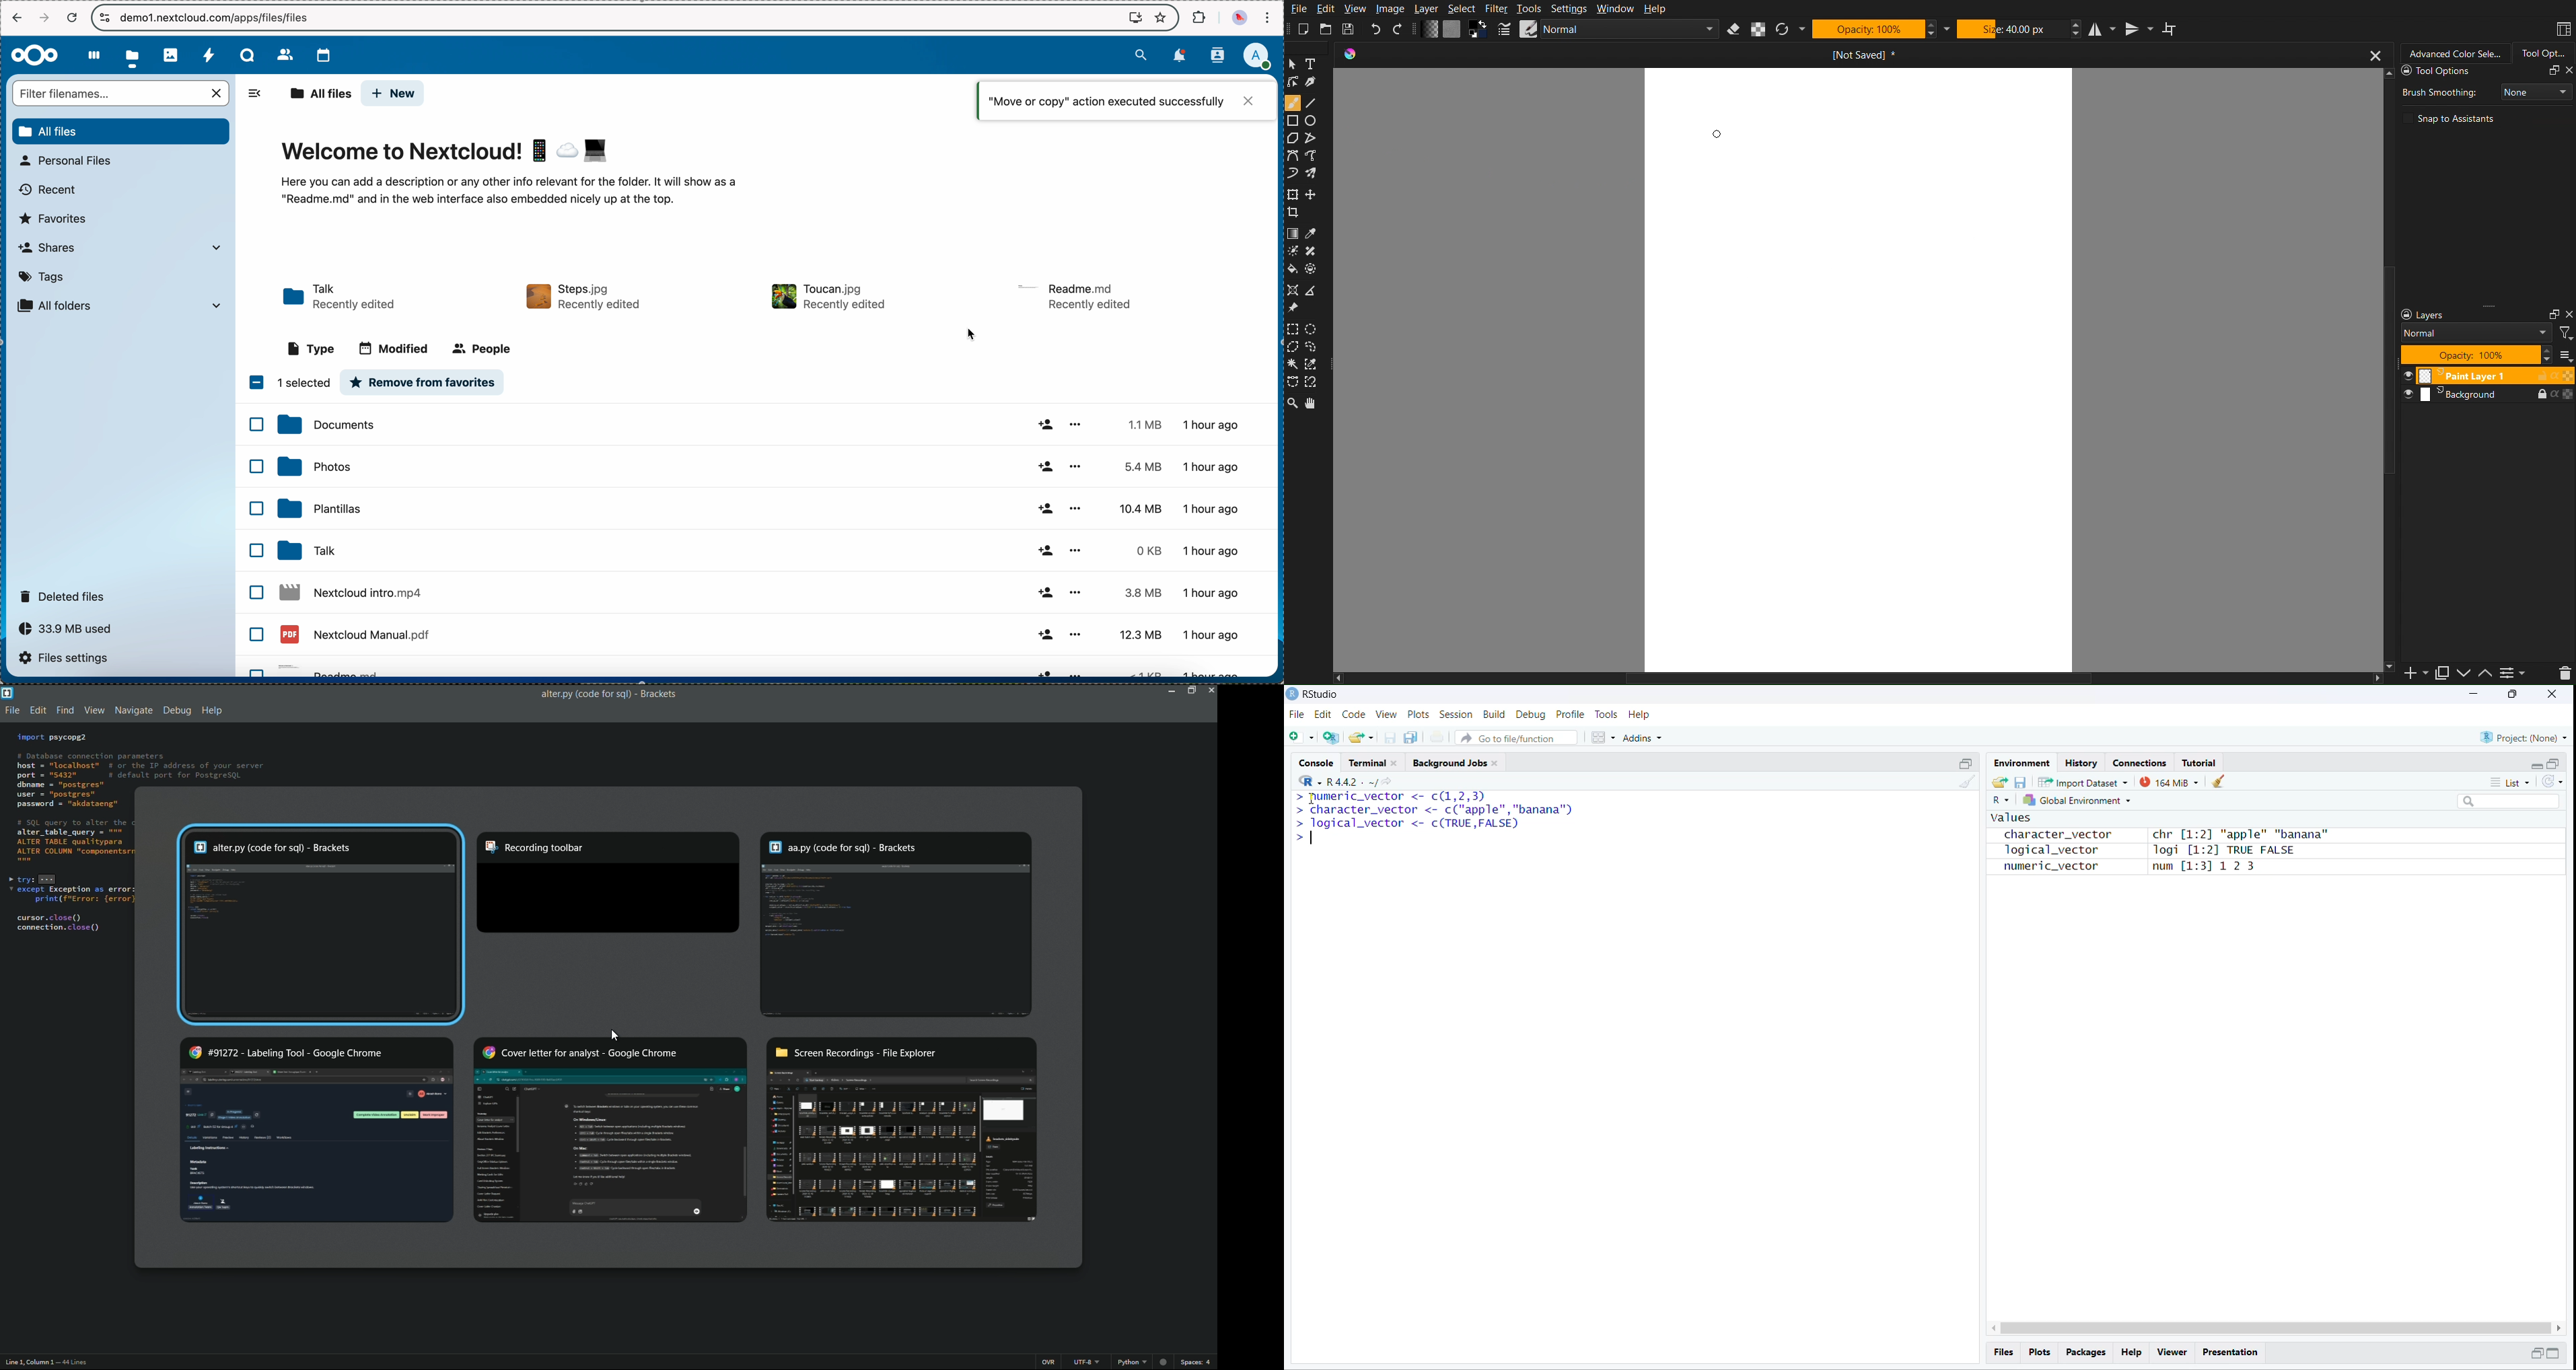 This screenshot has width=2576, height=1372. Describe the element at coordinates (2043, 867) in the screenshot. I see `numeric_vector` at that location.